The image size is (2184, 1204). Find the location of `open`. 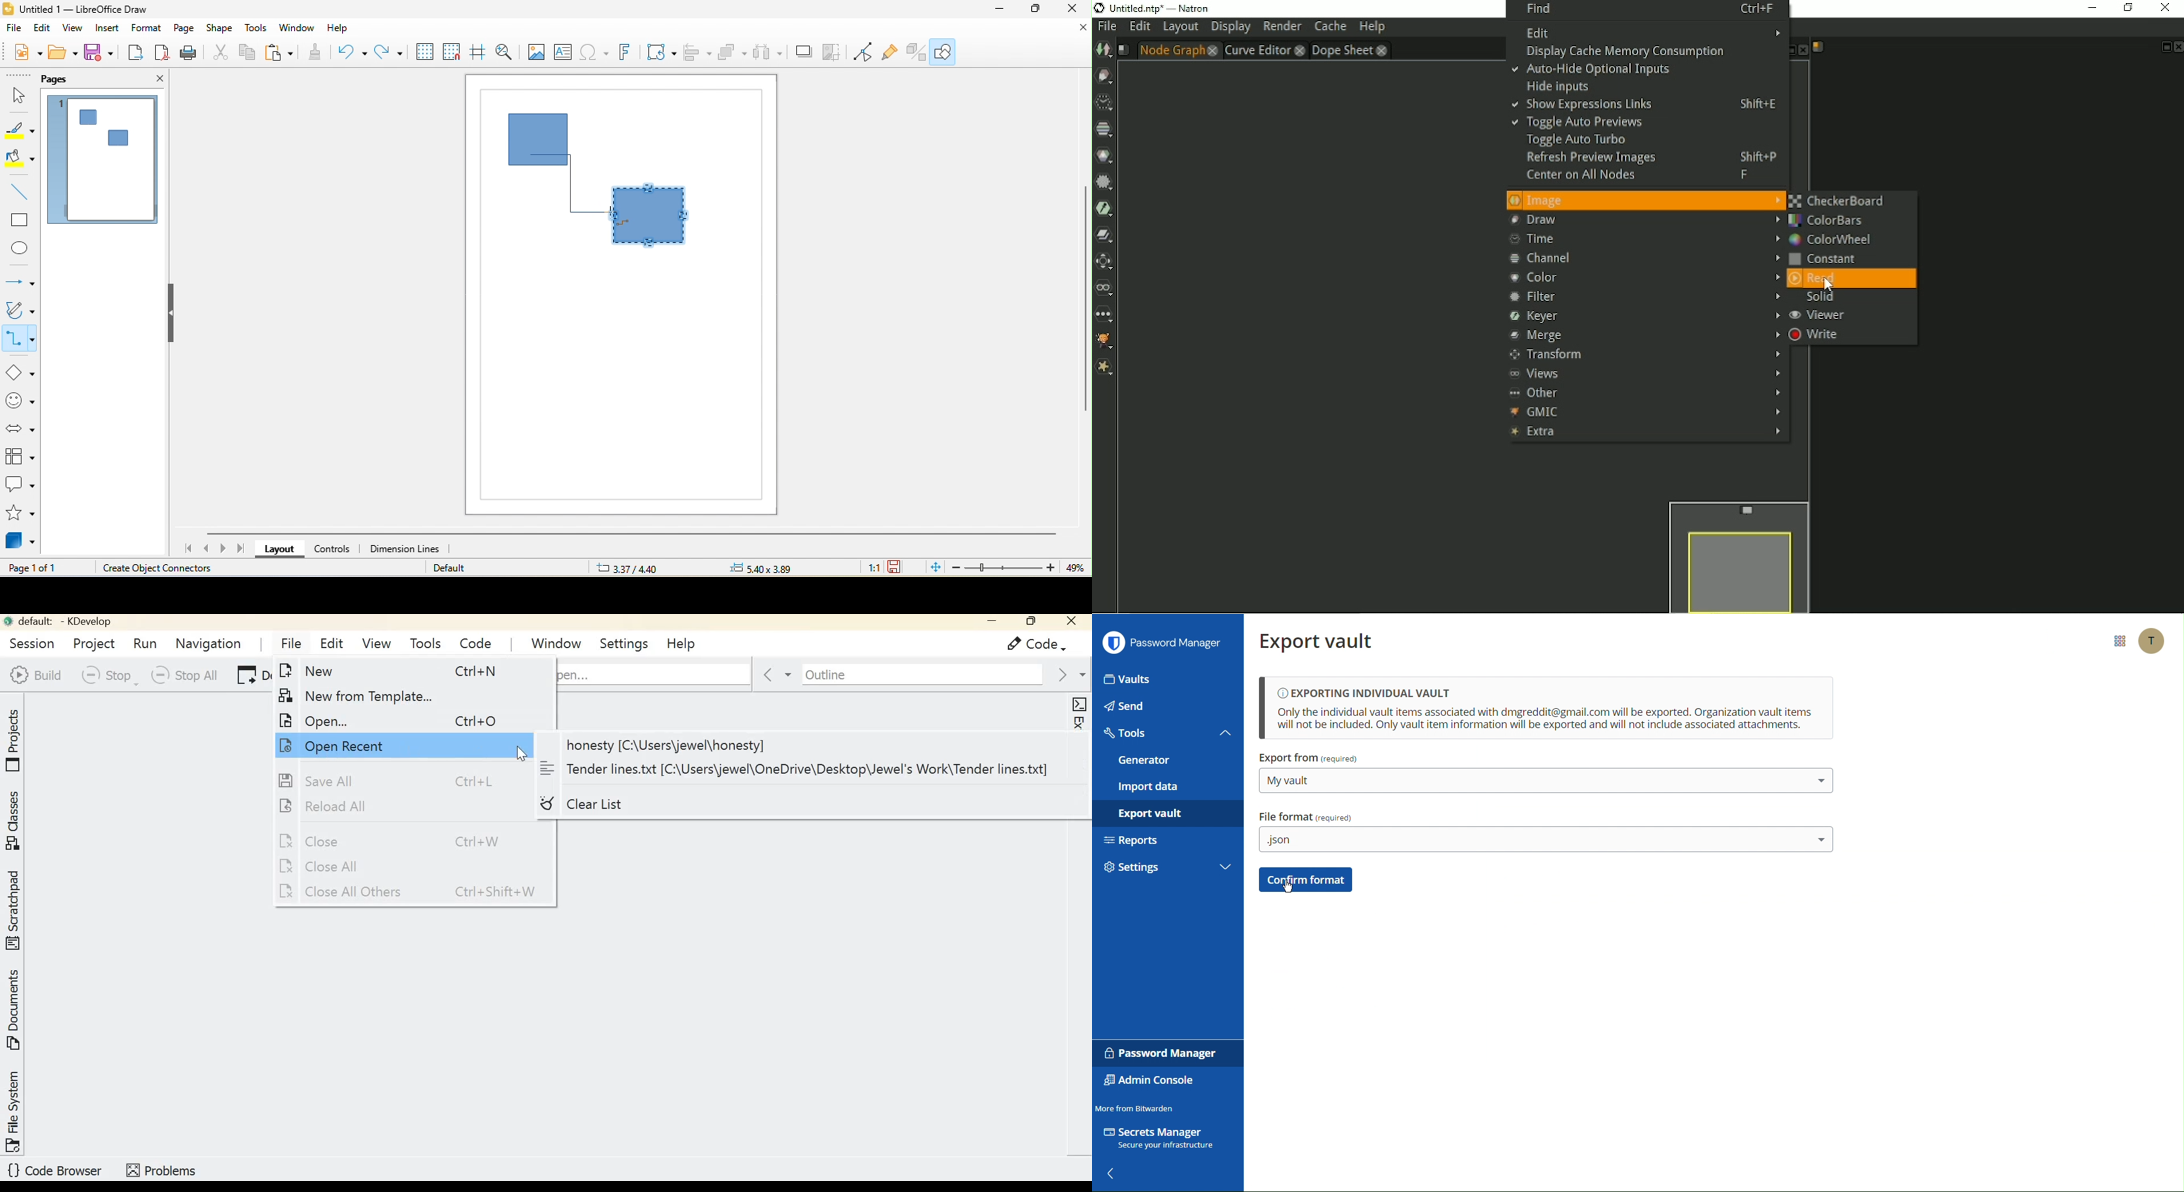

open is located at coordinates (63, 54).